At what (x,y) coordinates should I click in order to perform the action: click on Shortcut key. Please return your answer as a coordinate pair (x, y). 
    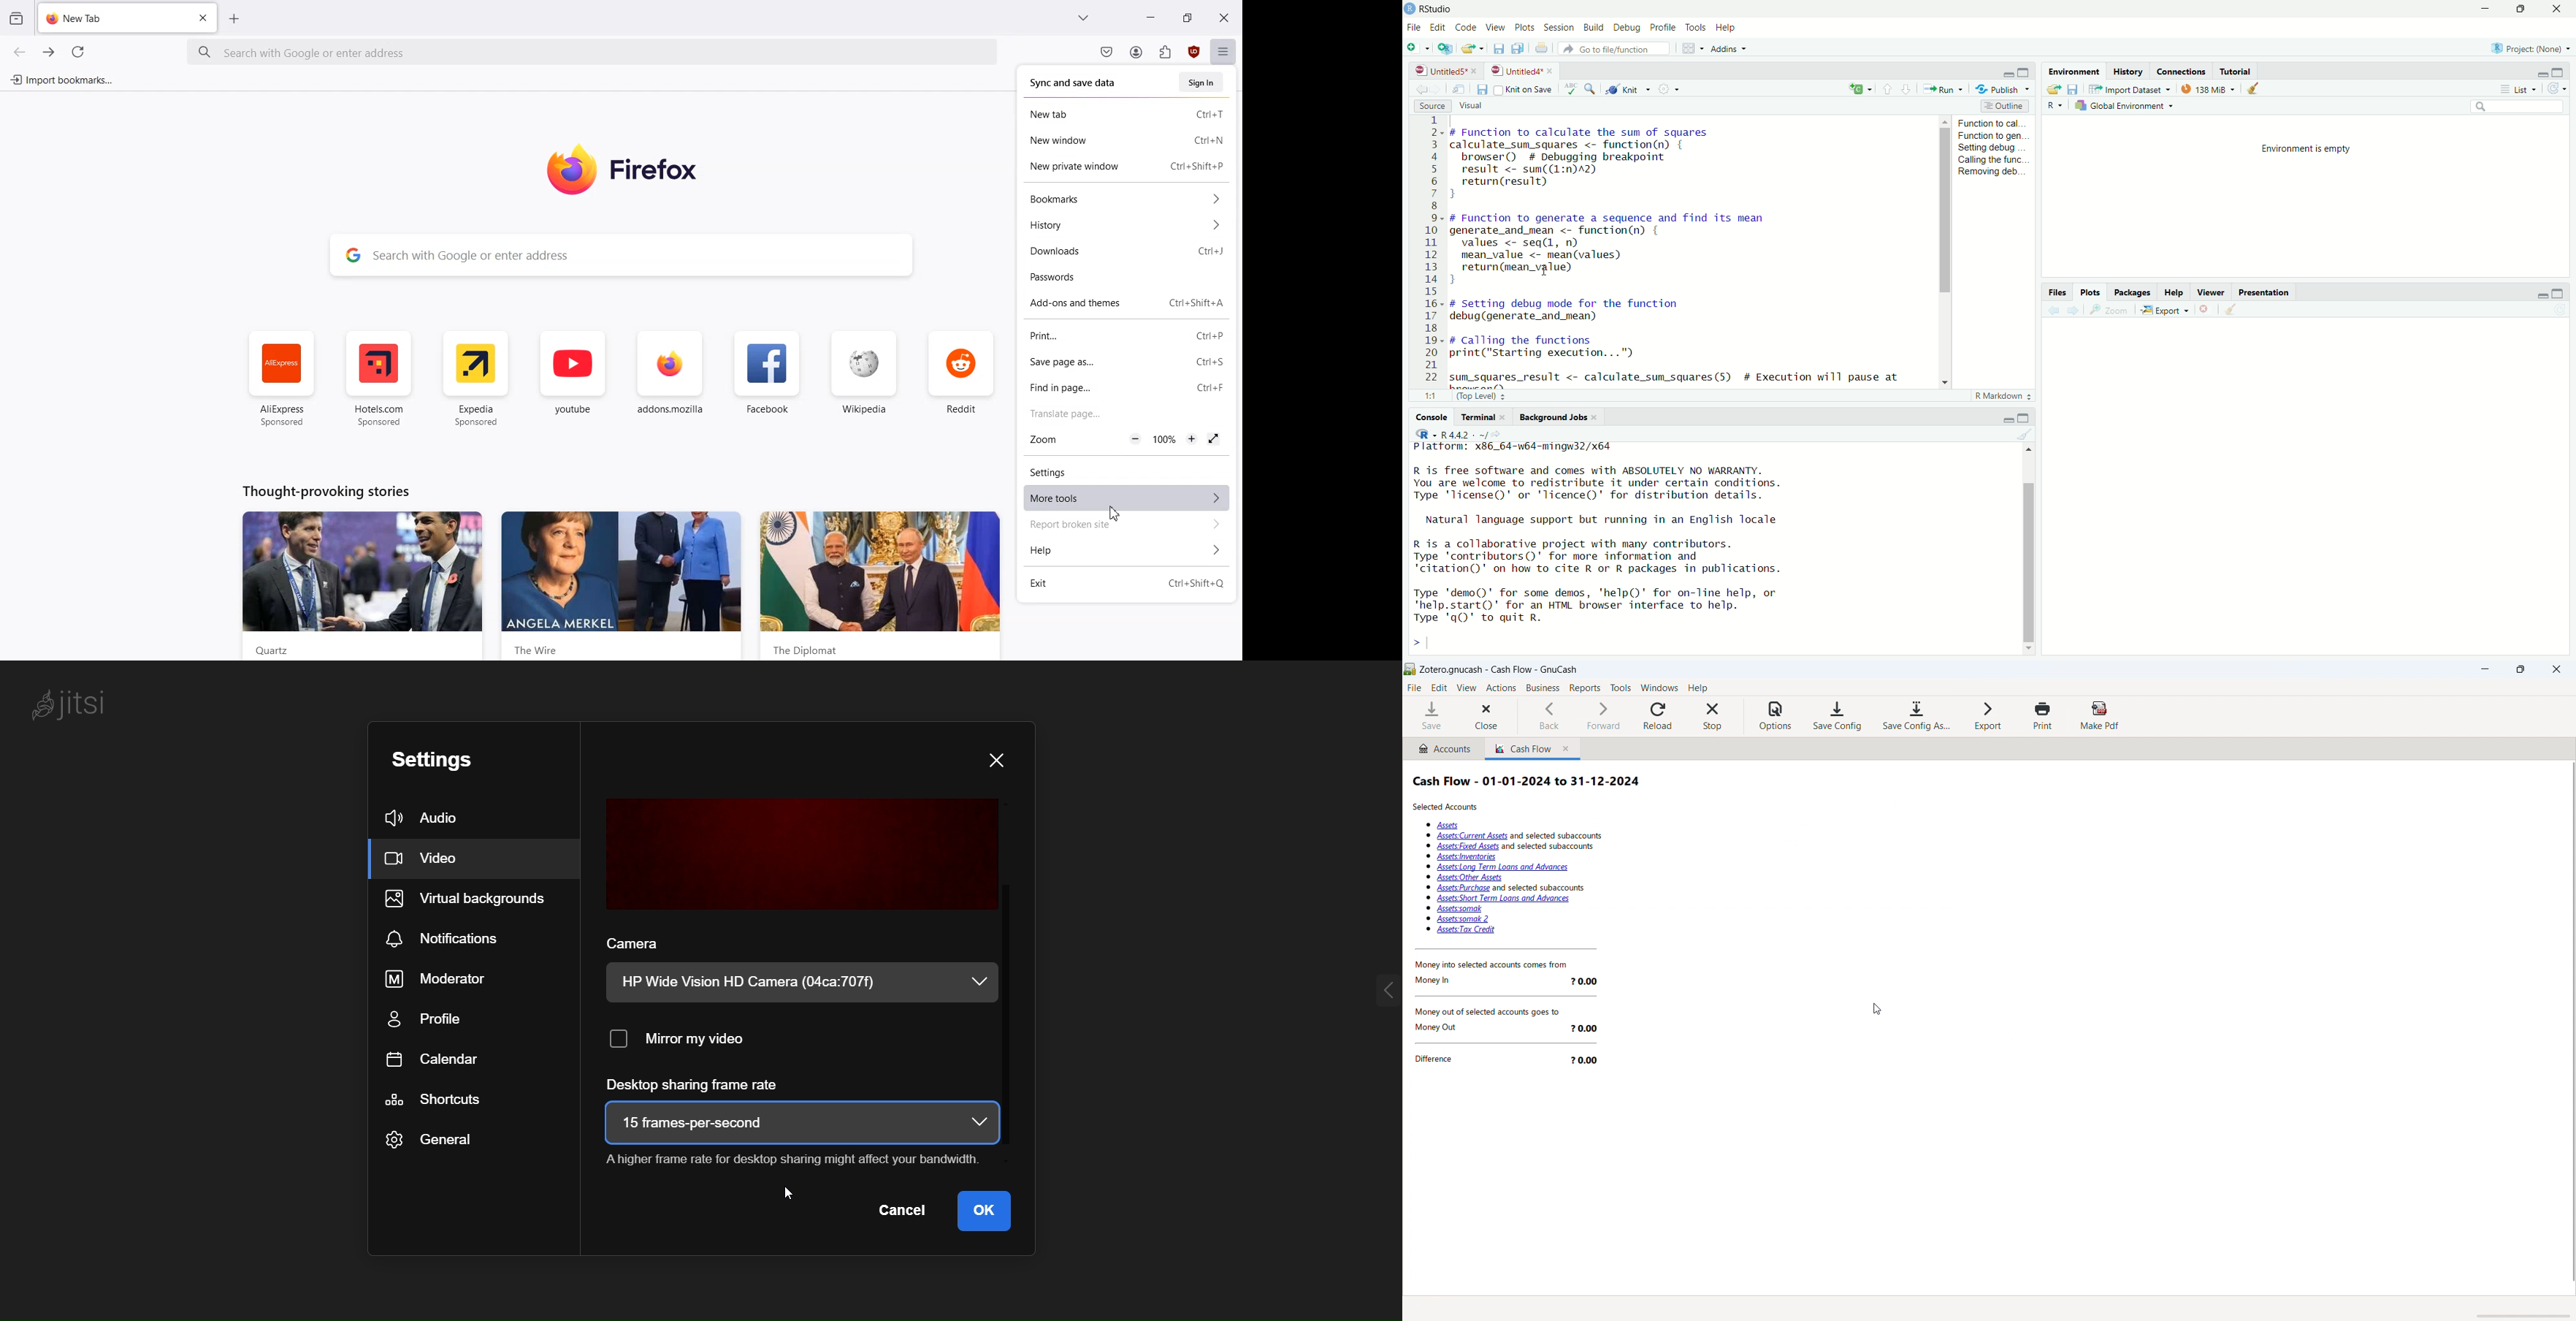
    Looking at the image, I should click on (1208, 115).